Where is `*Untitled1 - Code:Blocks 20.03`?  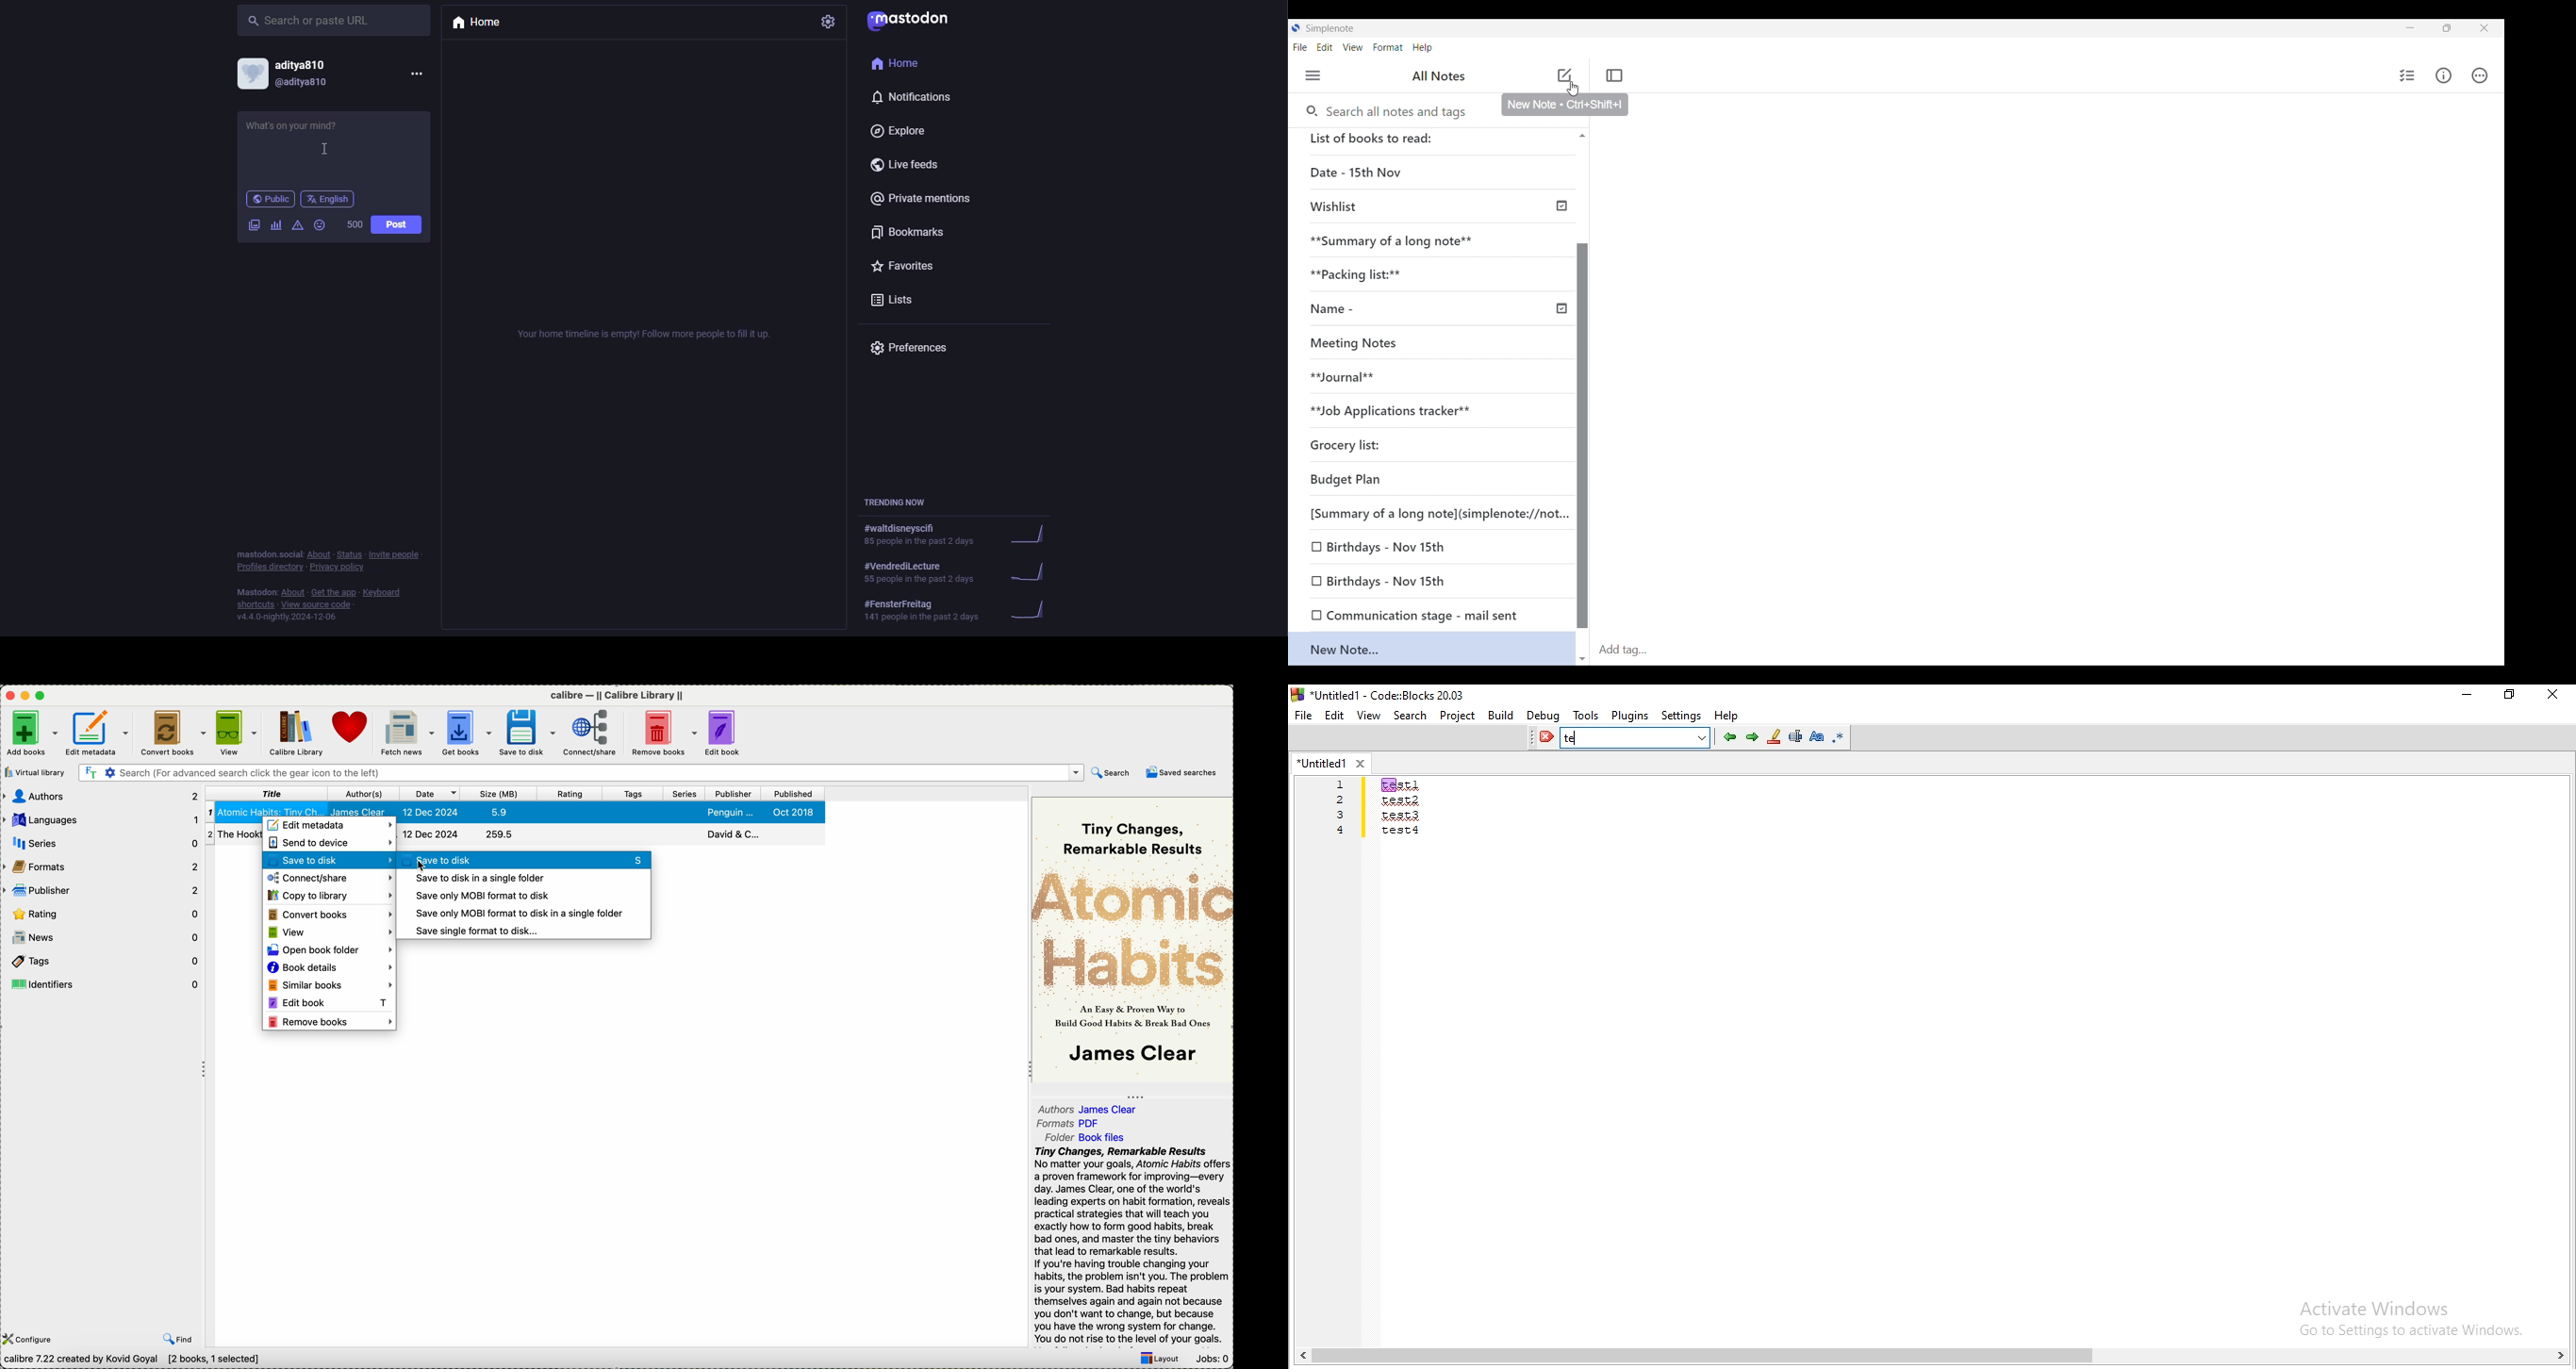
*Untitled1 - Code:Blocks 20.03 is located at coordinates (1388, 696).